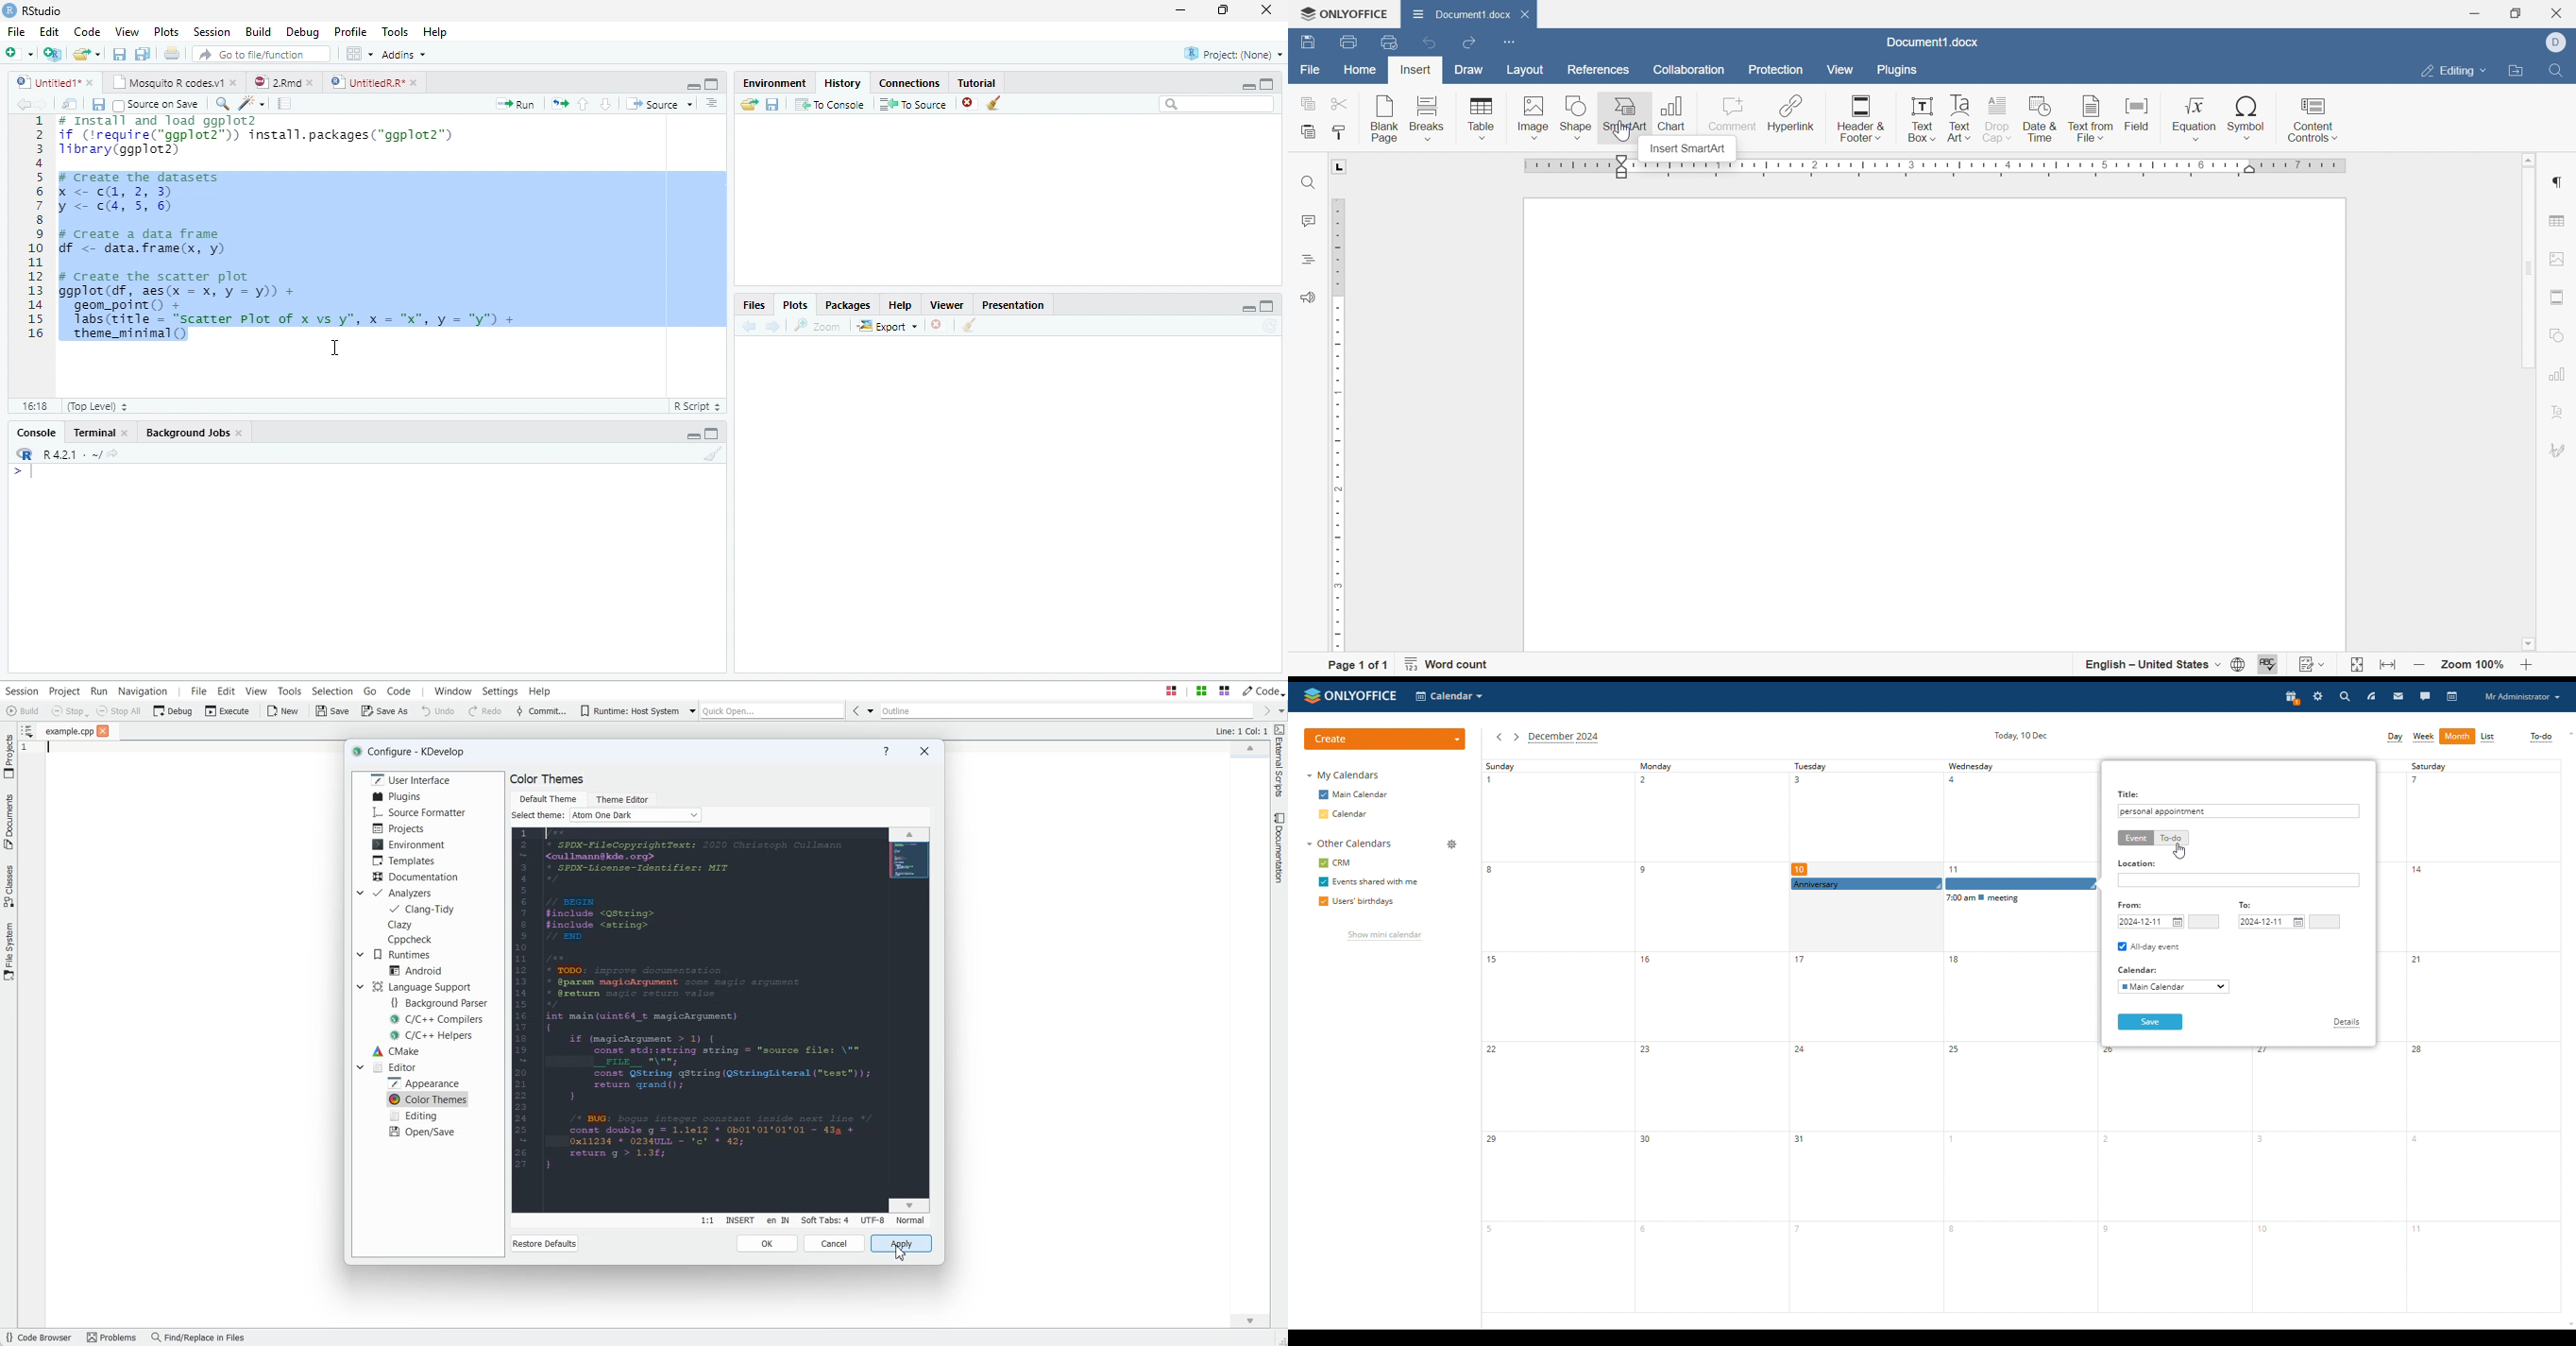 This screenshot has width=2576, height=1372. What do you see at coordinates (407, 860) in the screenshot?
I see `Templates` at bounding box center [407, 860].